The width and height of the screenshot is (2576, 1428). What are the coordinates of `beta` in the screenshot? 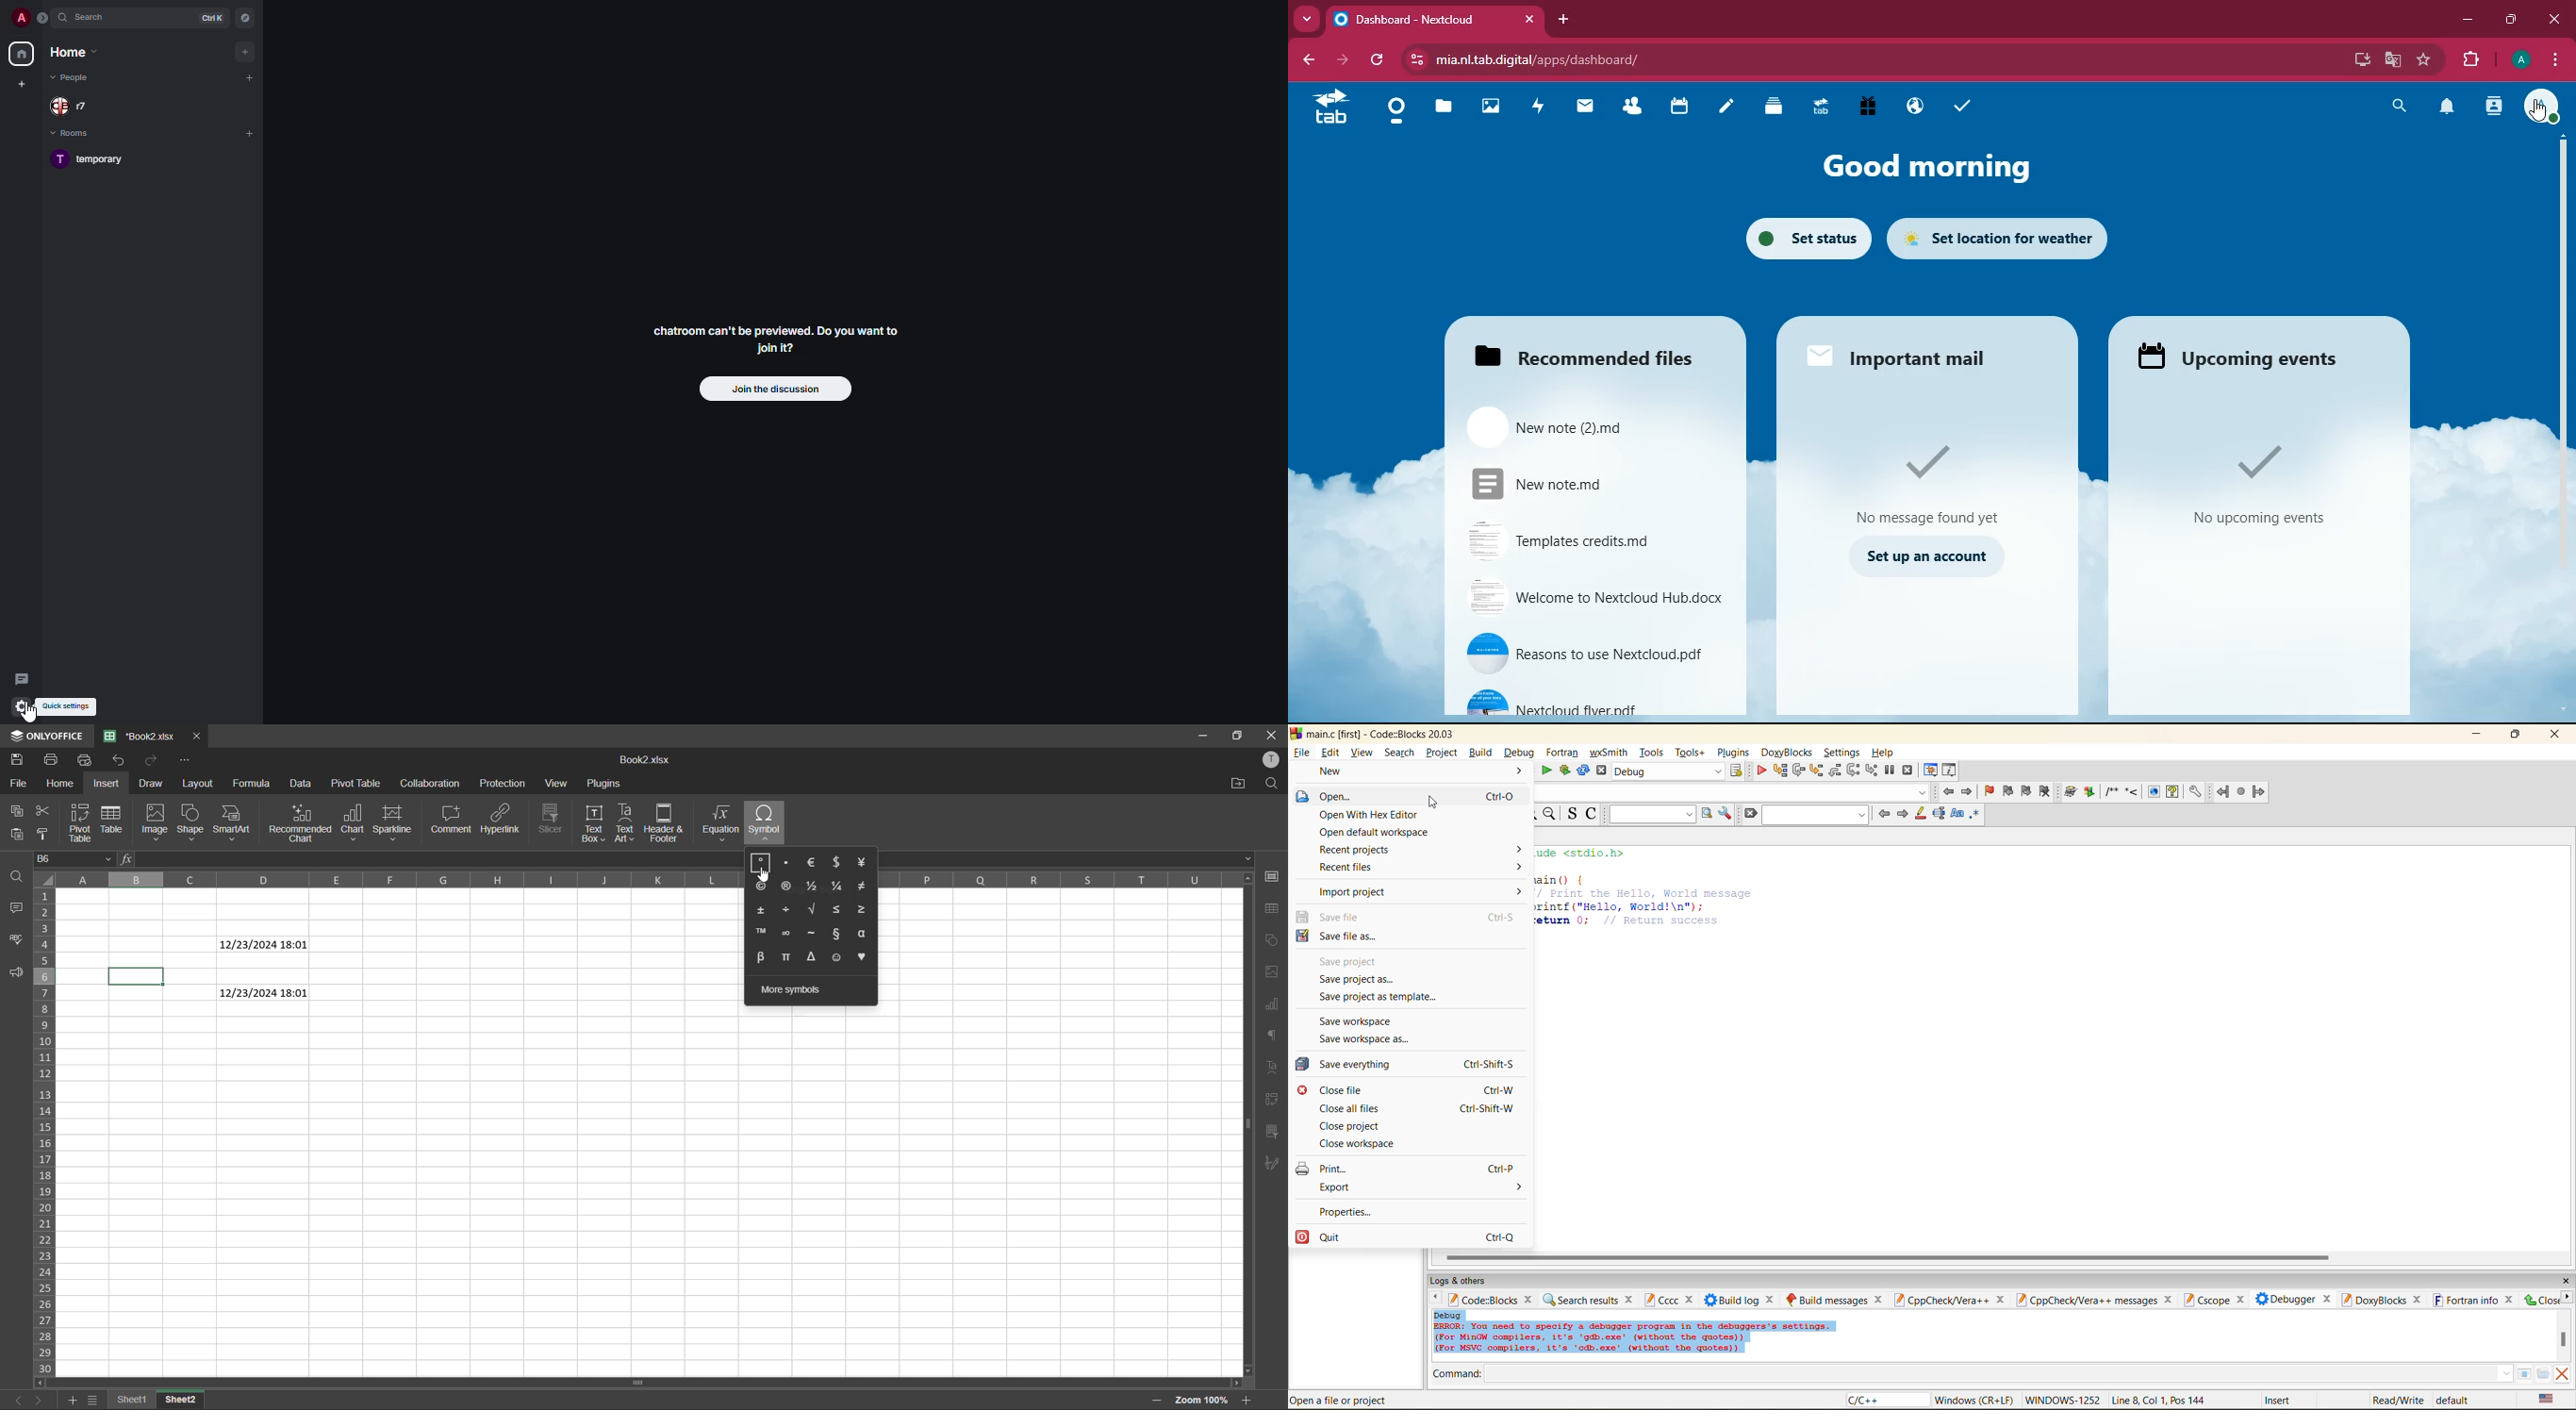 It's located at (760, 957).